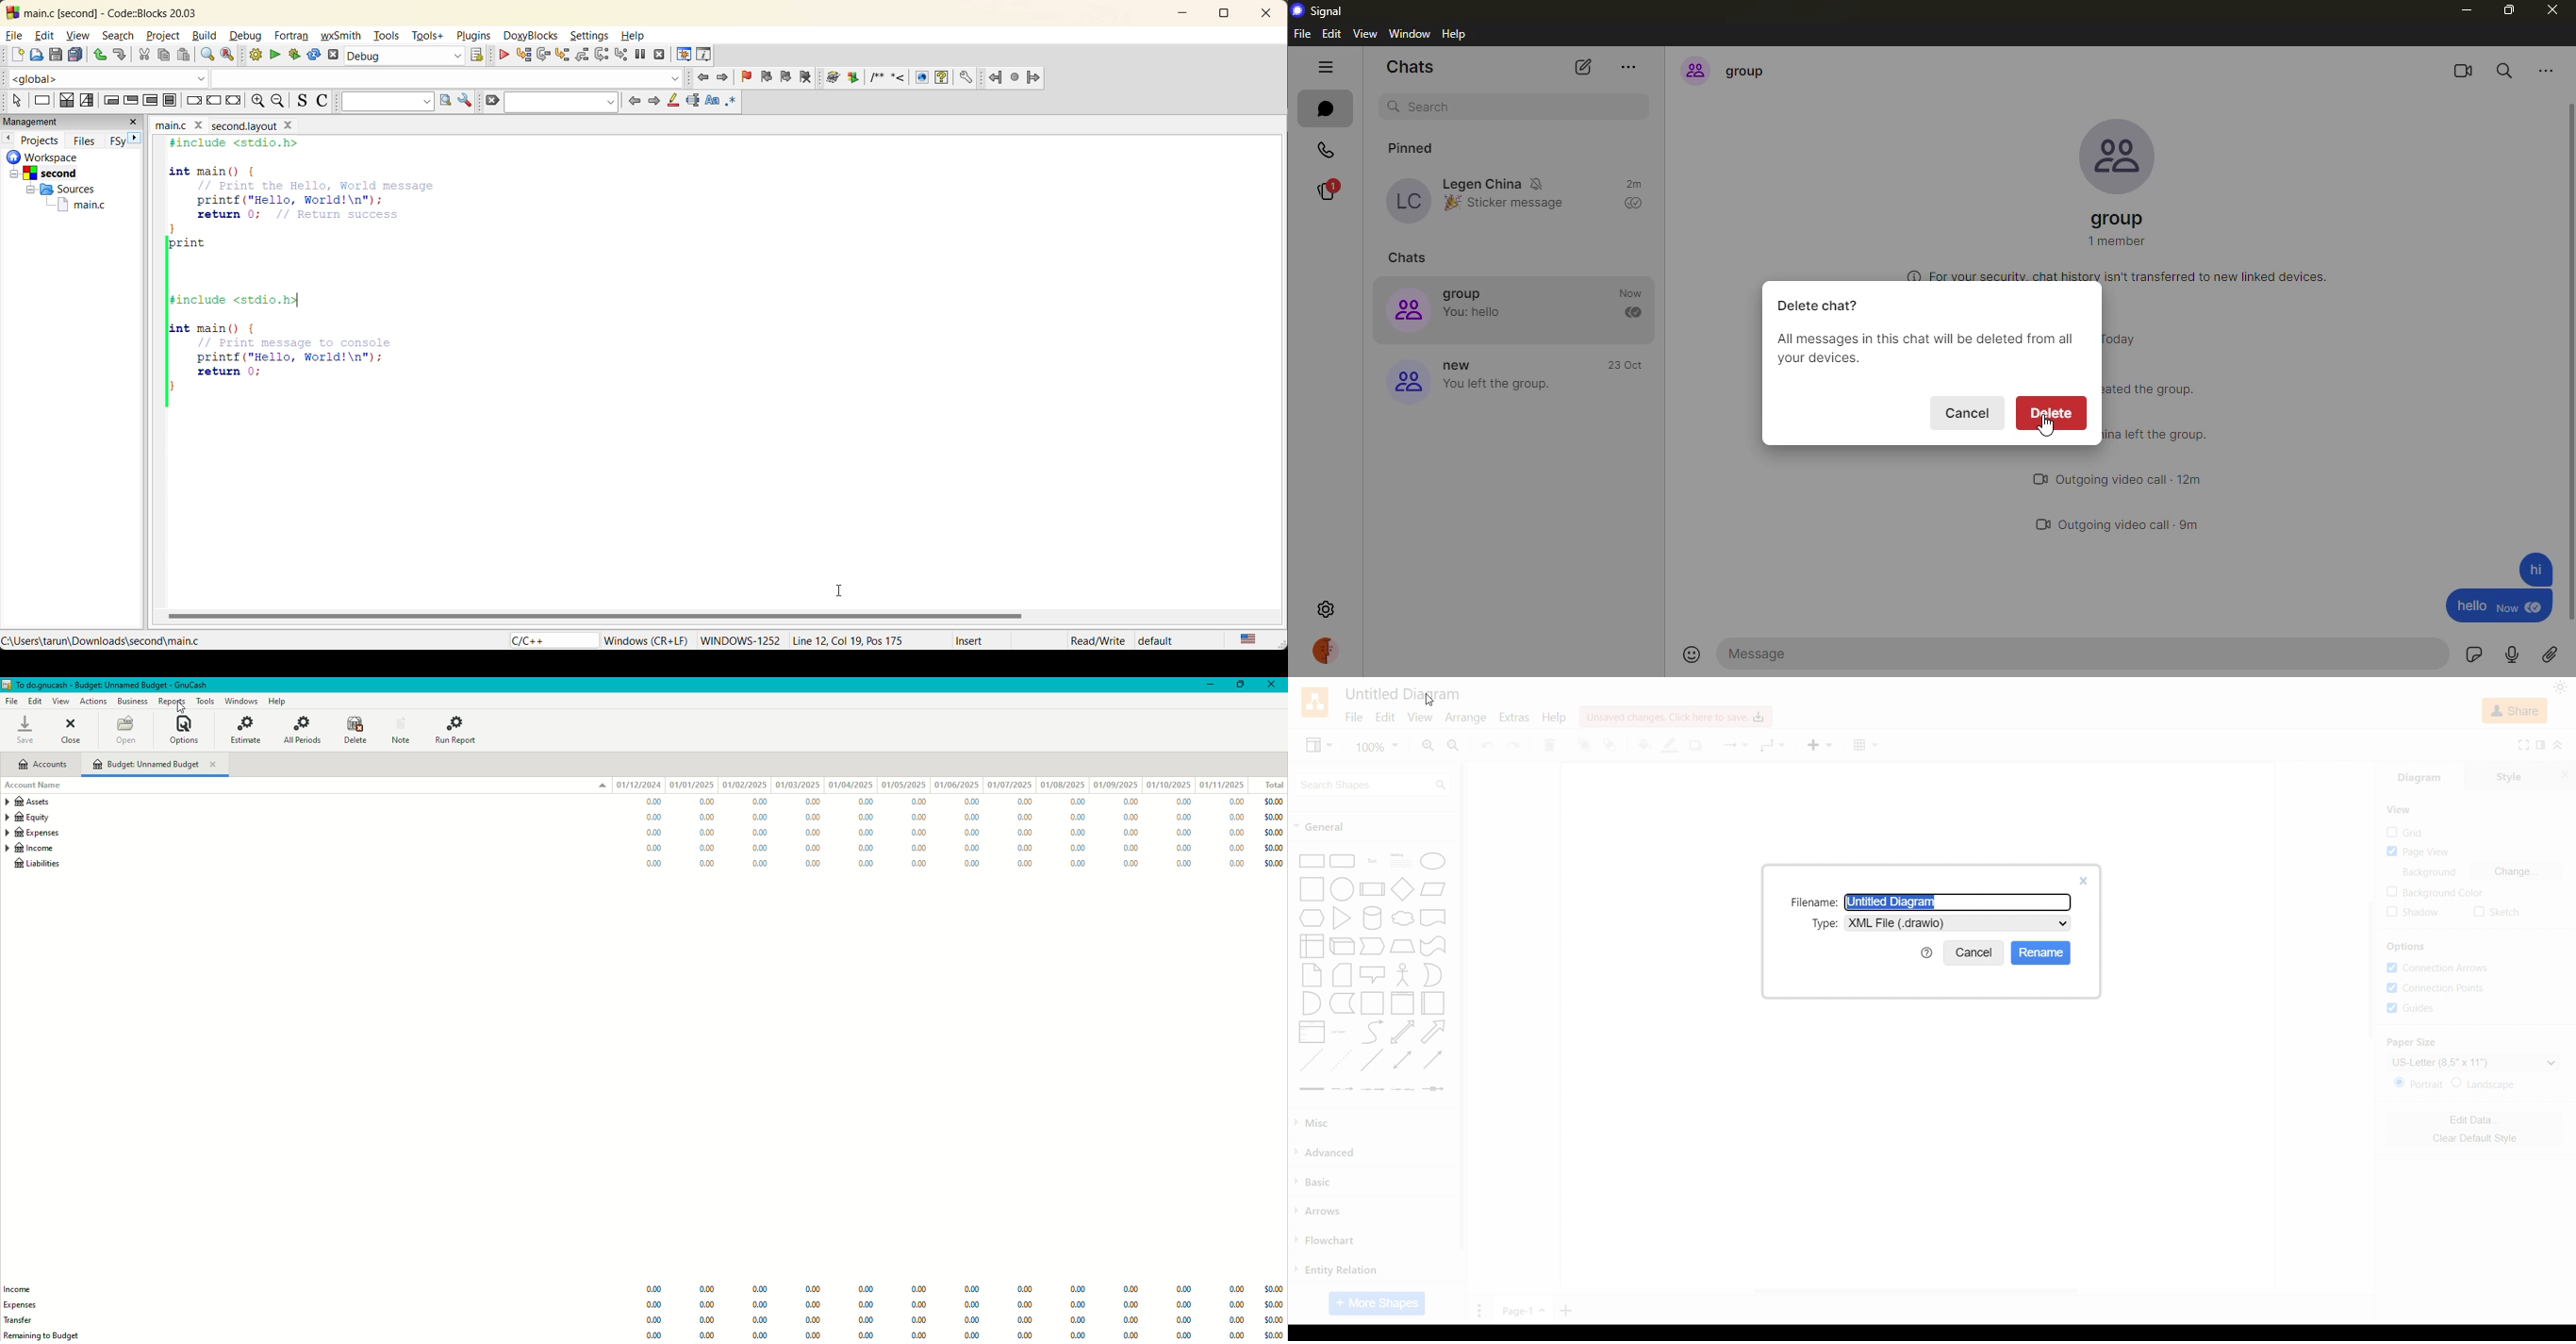 The height and width of the screenshot is (1344, 2576). I want to click on 0.00, so click(1024, 1322).